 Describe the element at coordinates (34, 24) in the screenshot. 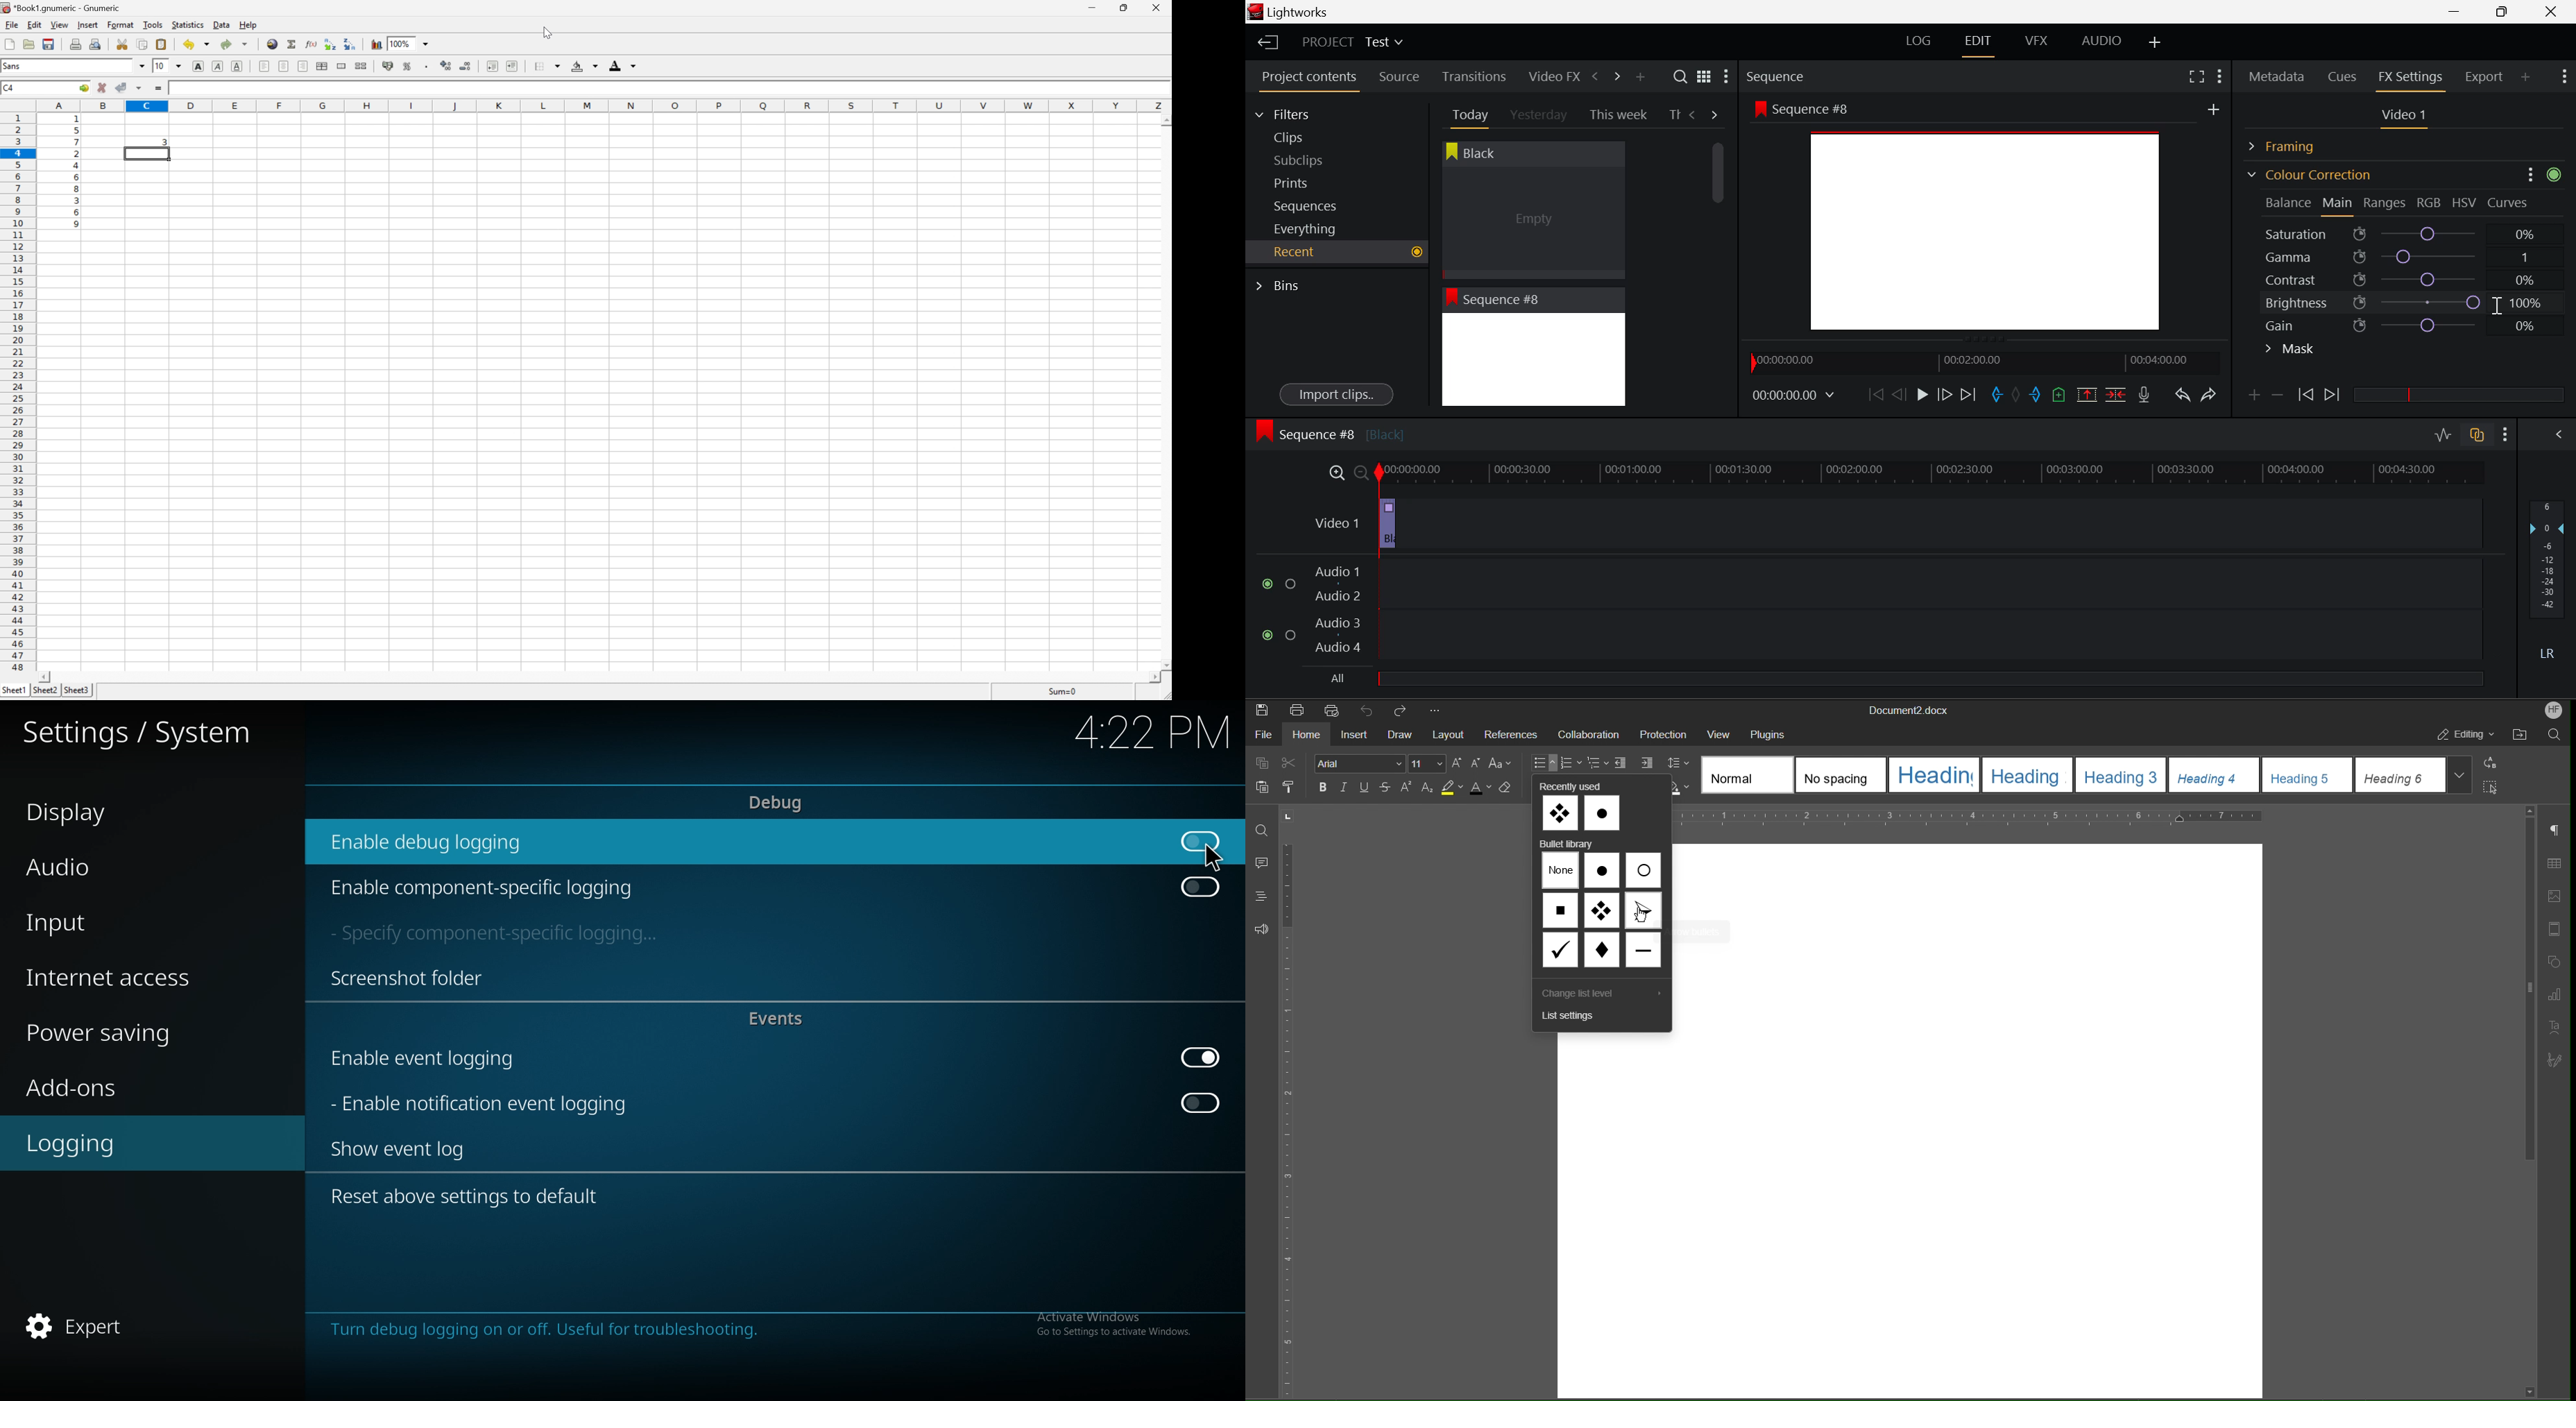

I see `edit` at that location.